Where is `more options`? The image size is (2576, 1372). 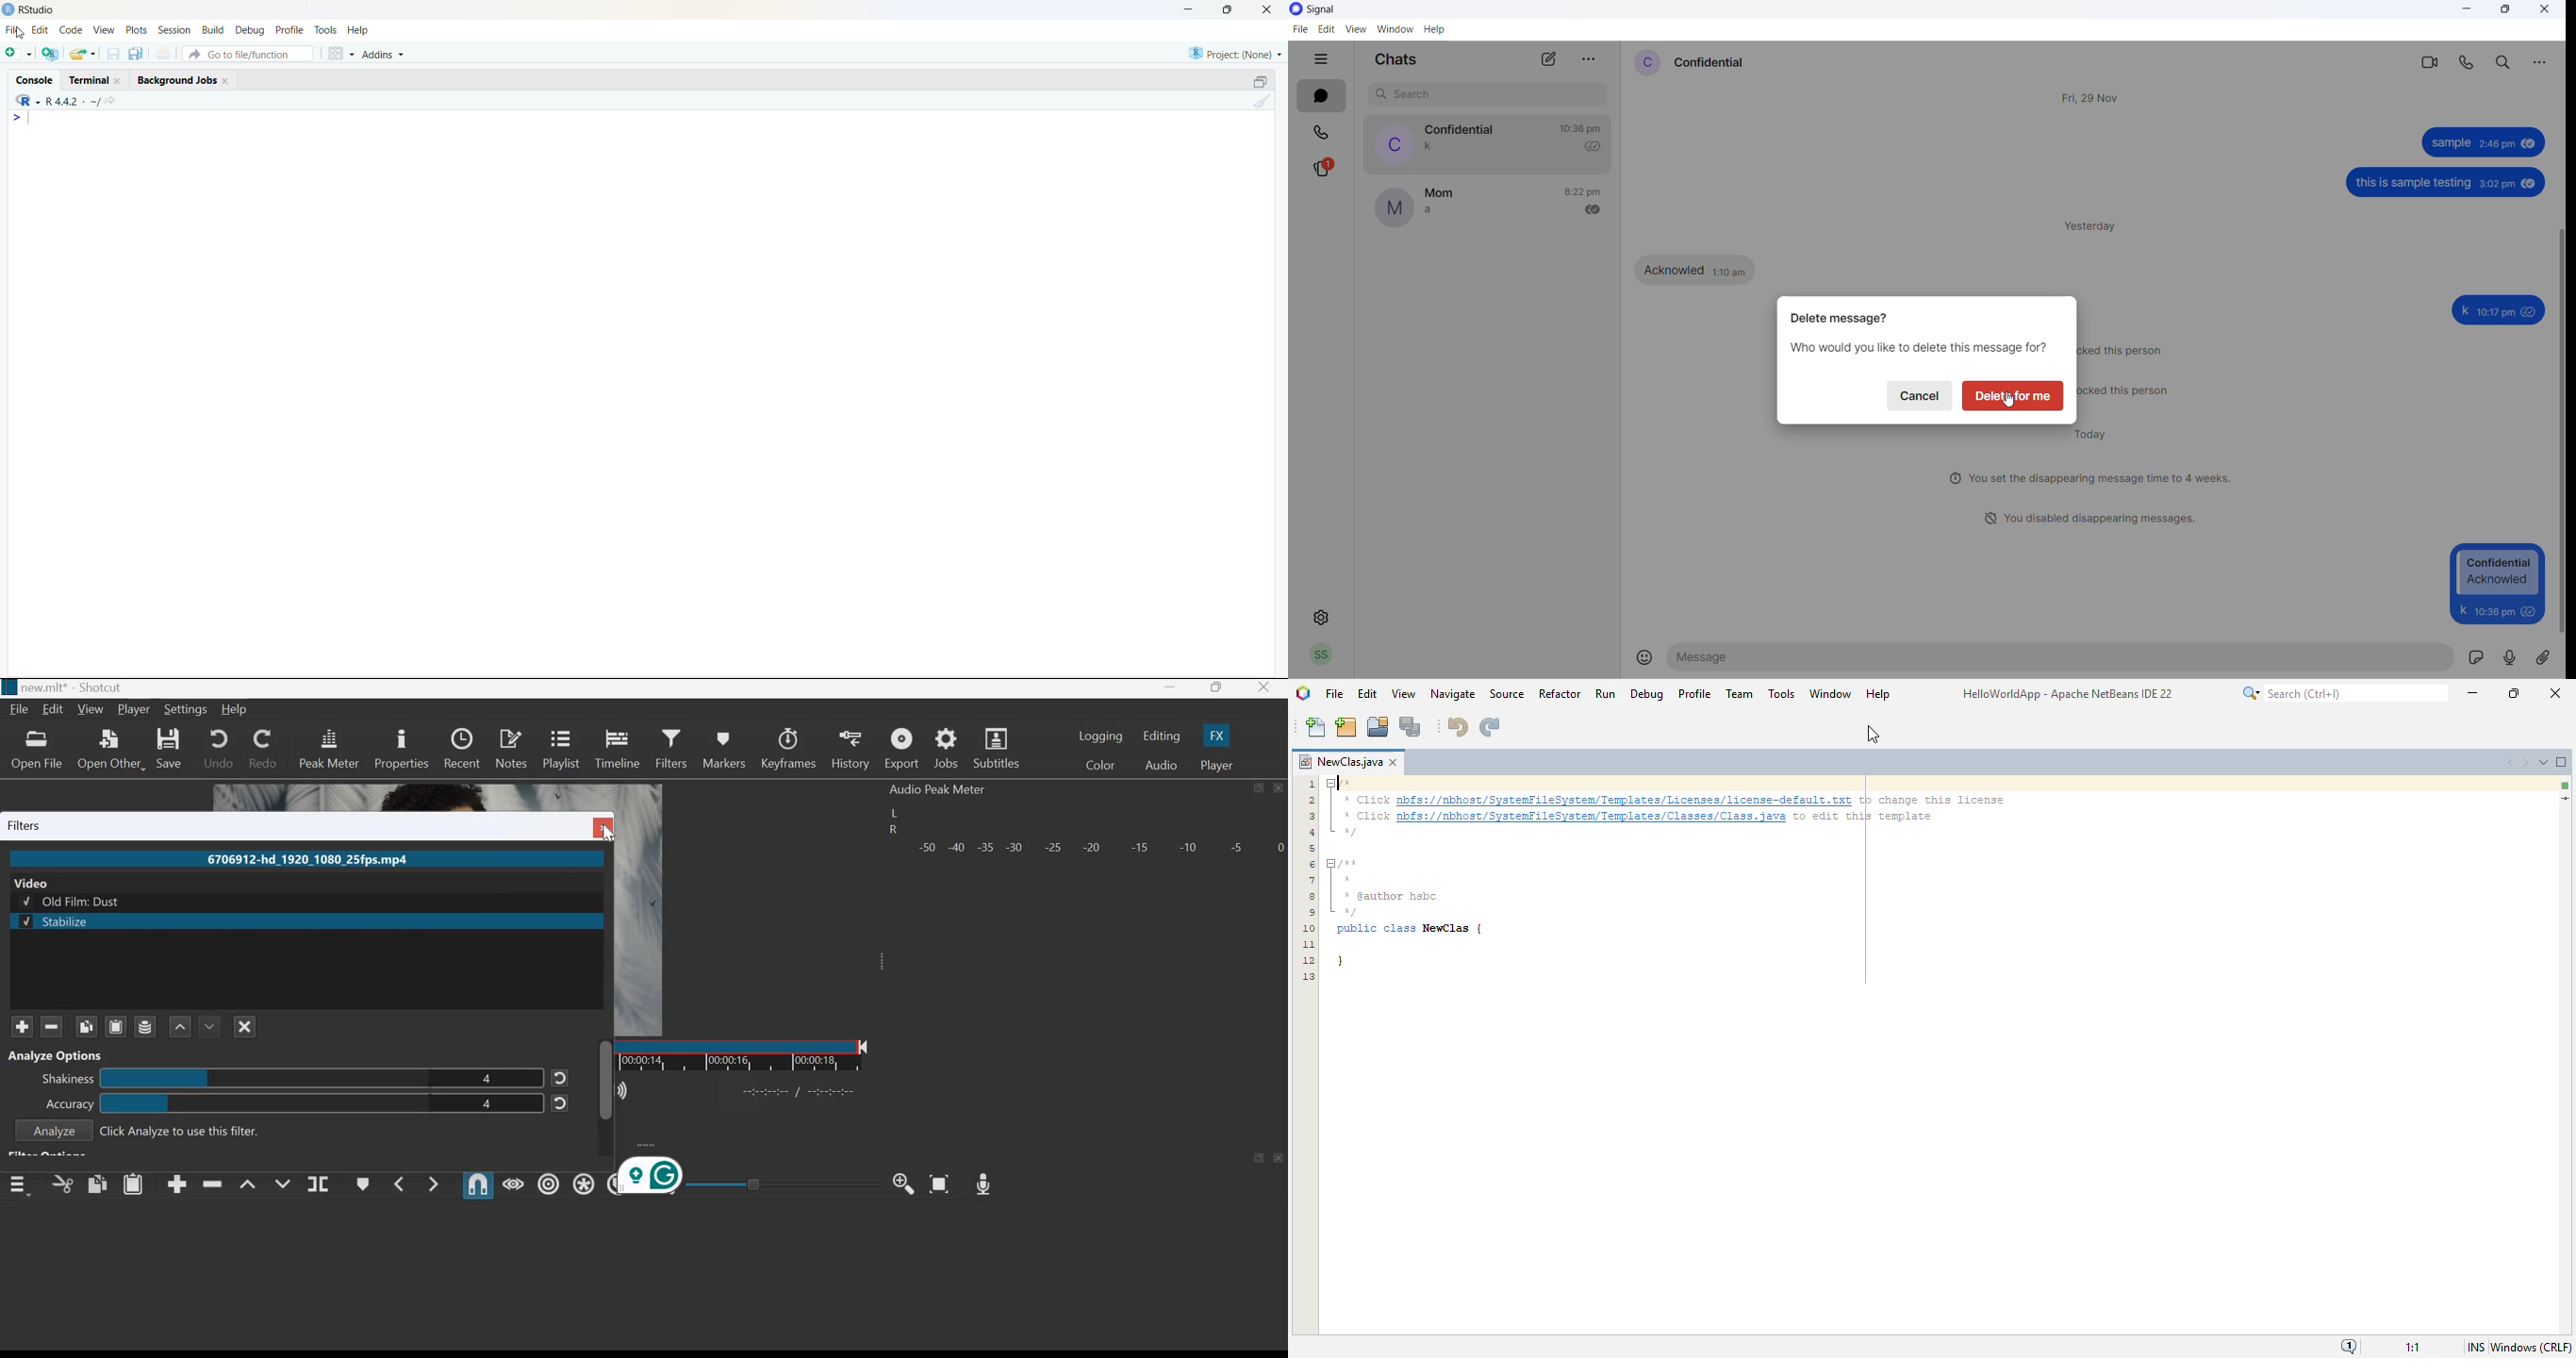 more options is located at coordinates (2544, 64).